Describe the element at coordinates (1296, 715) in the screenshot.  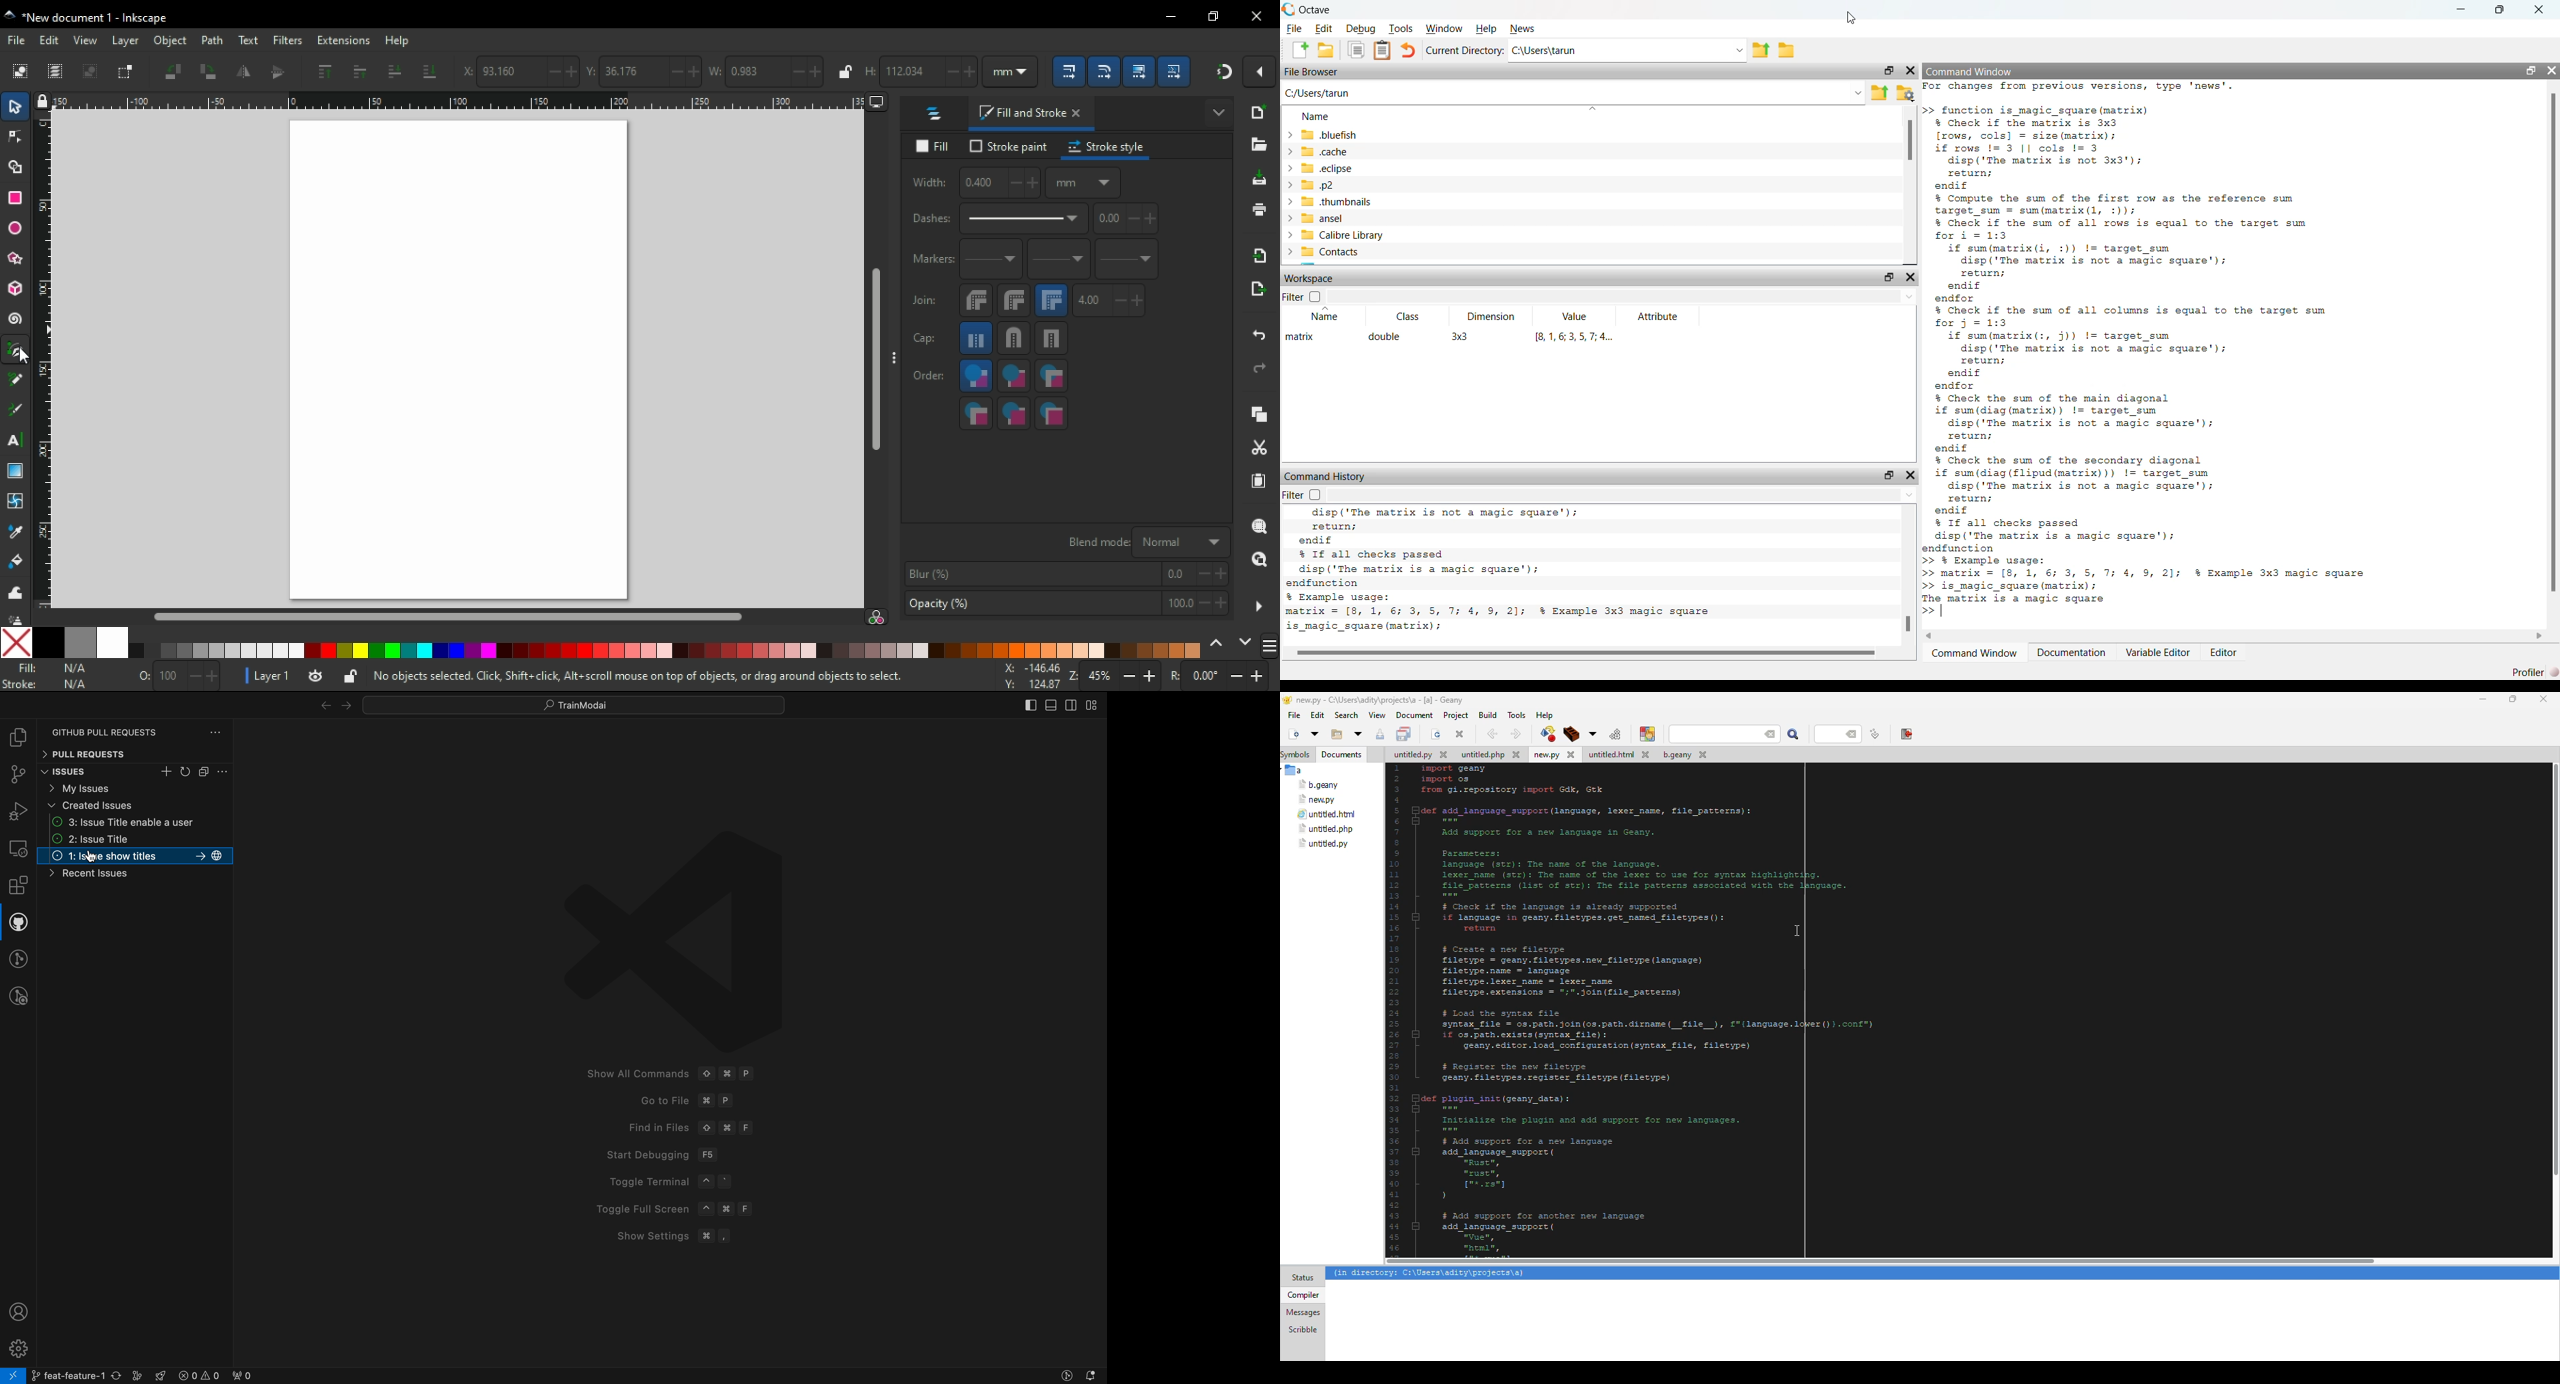
I see `file` at that location.